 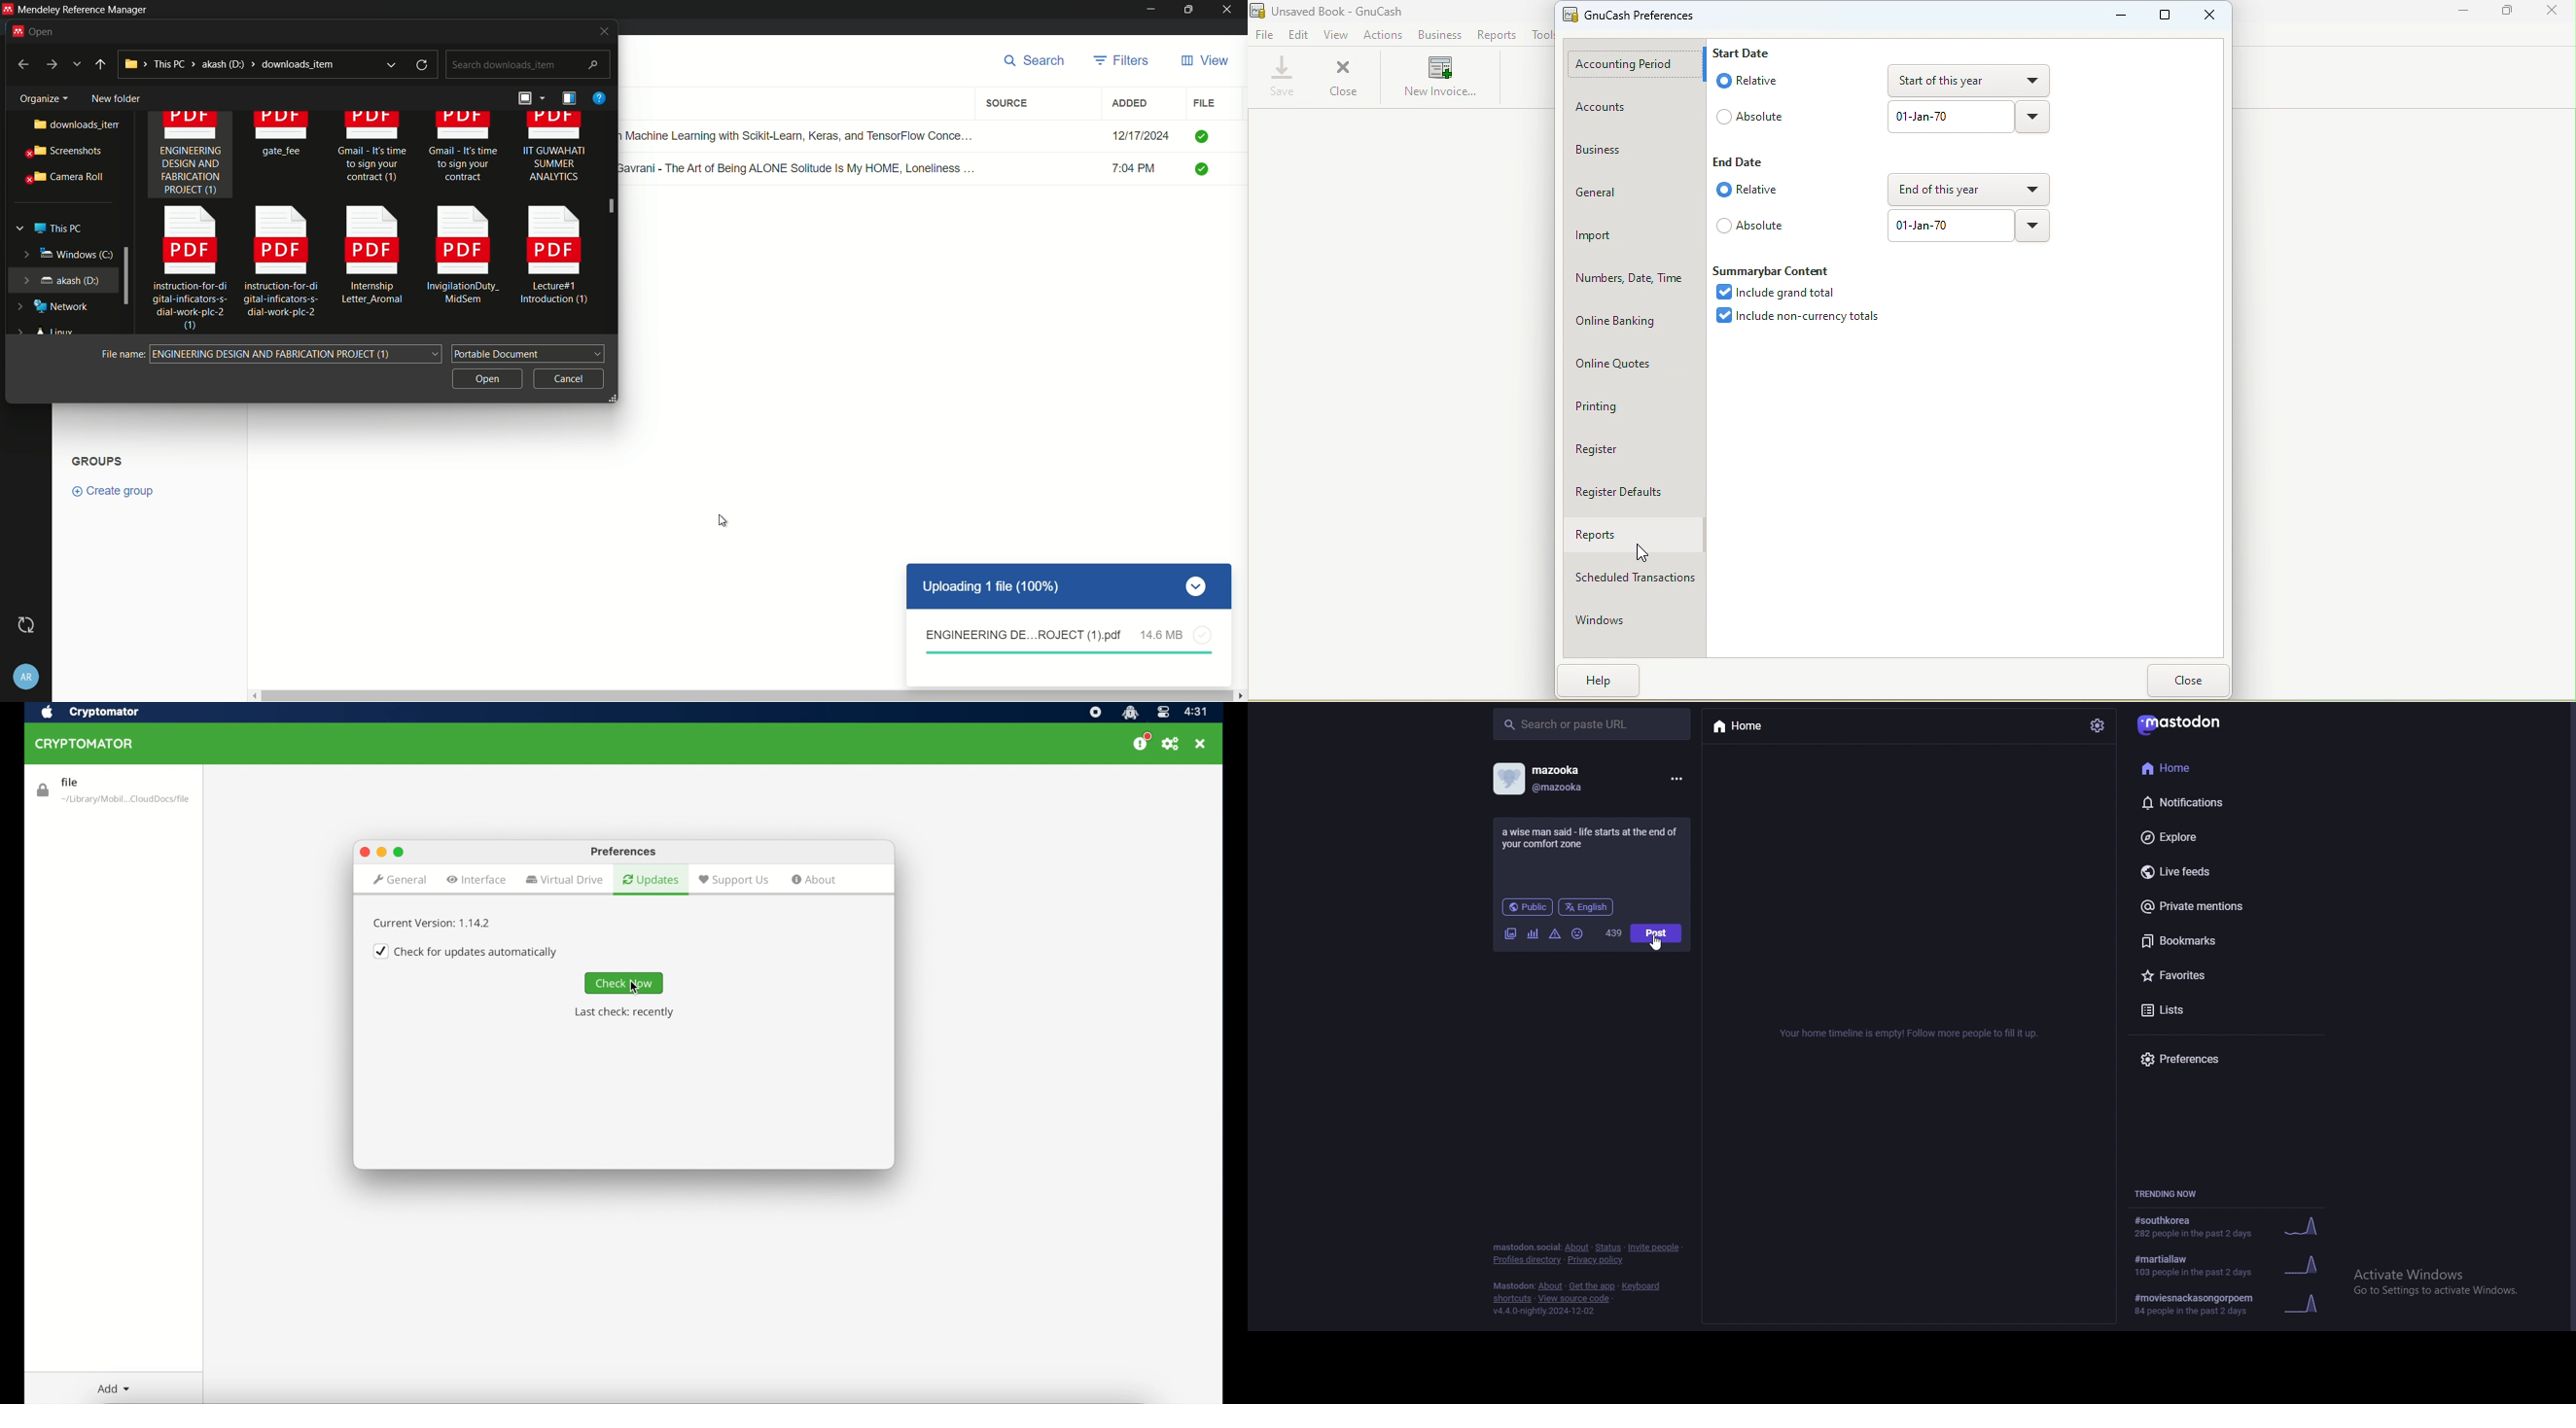 What do you see at coordinates (99, 460) in the screenshot?
I see `Groups` at bounding box center [99, 460].